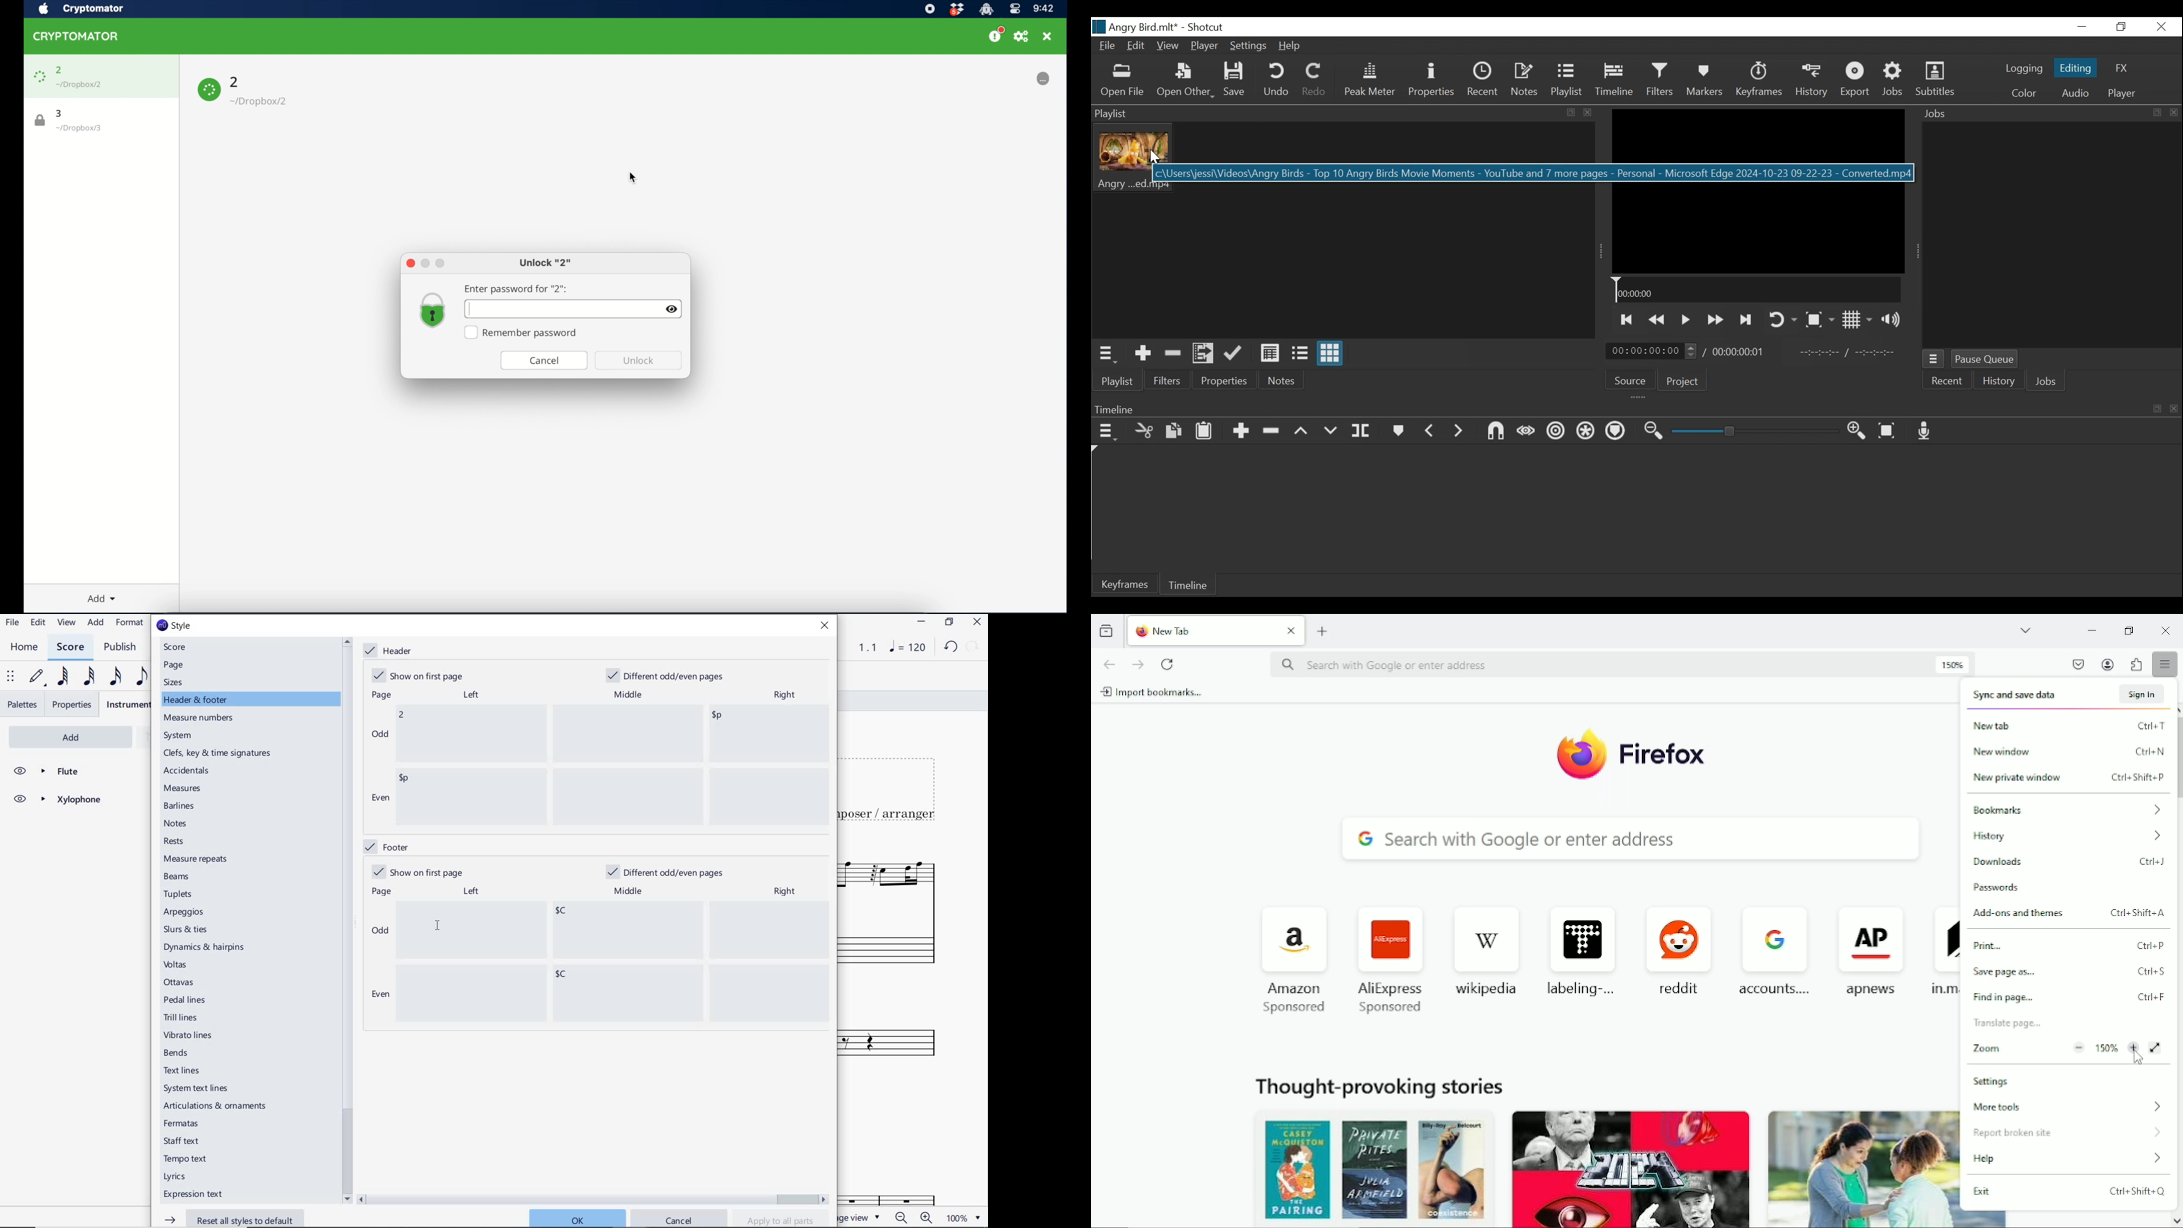 The width and height of the screenshot is (2184, 1232). Describe the element at coordinates (2047, 382) in the screenshot. I see `Jobs` at that location.